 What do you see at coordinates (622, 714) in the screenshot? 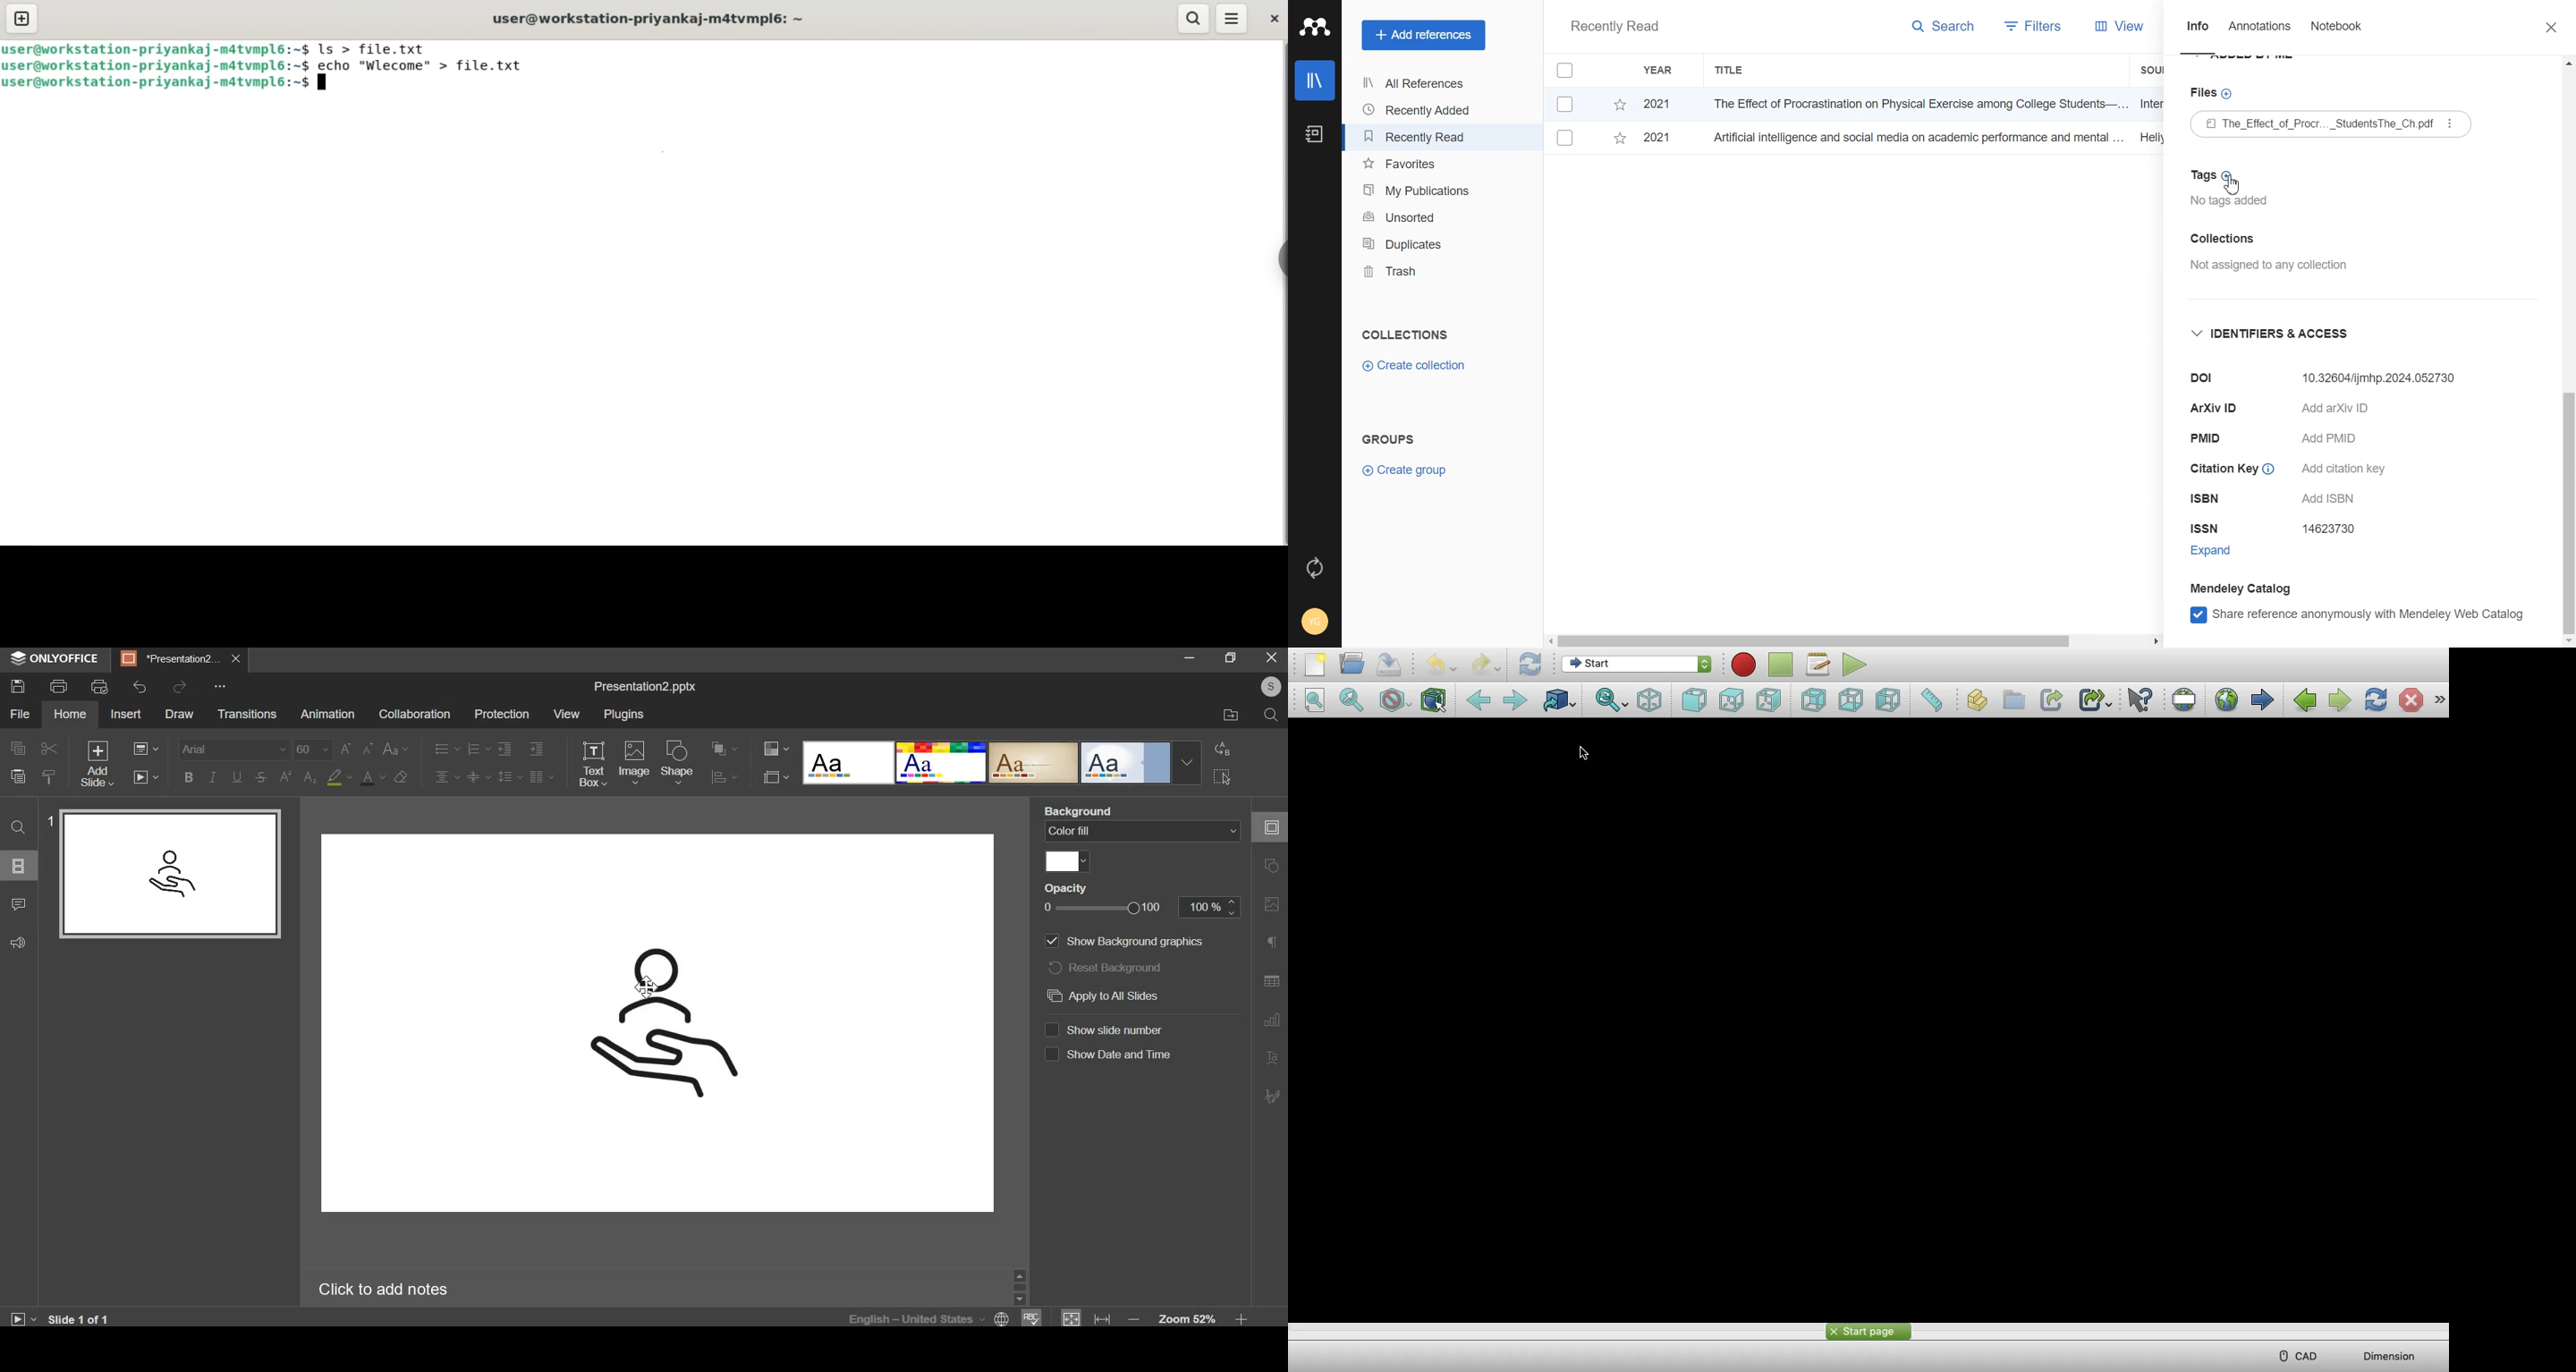
I see `plugins` at bounding box center [622, 714].